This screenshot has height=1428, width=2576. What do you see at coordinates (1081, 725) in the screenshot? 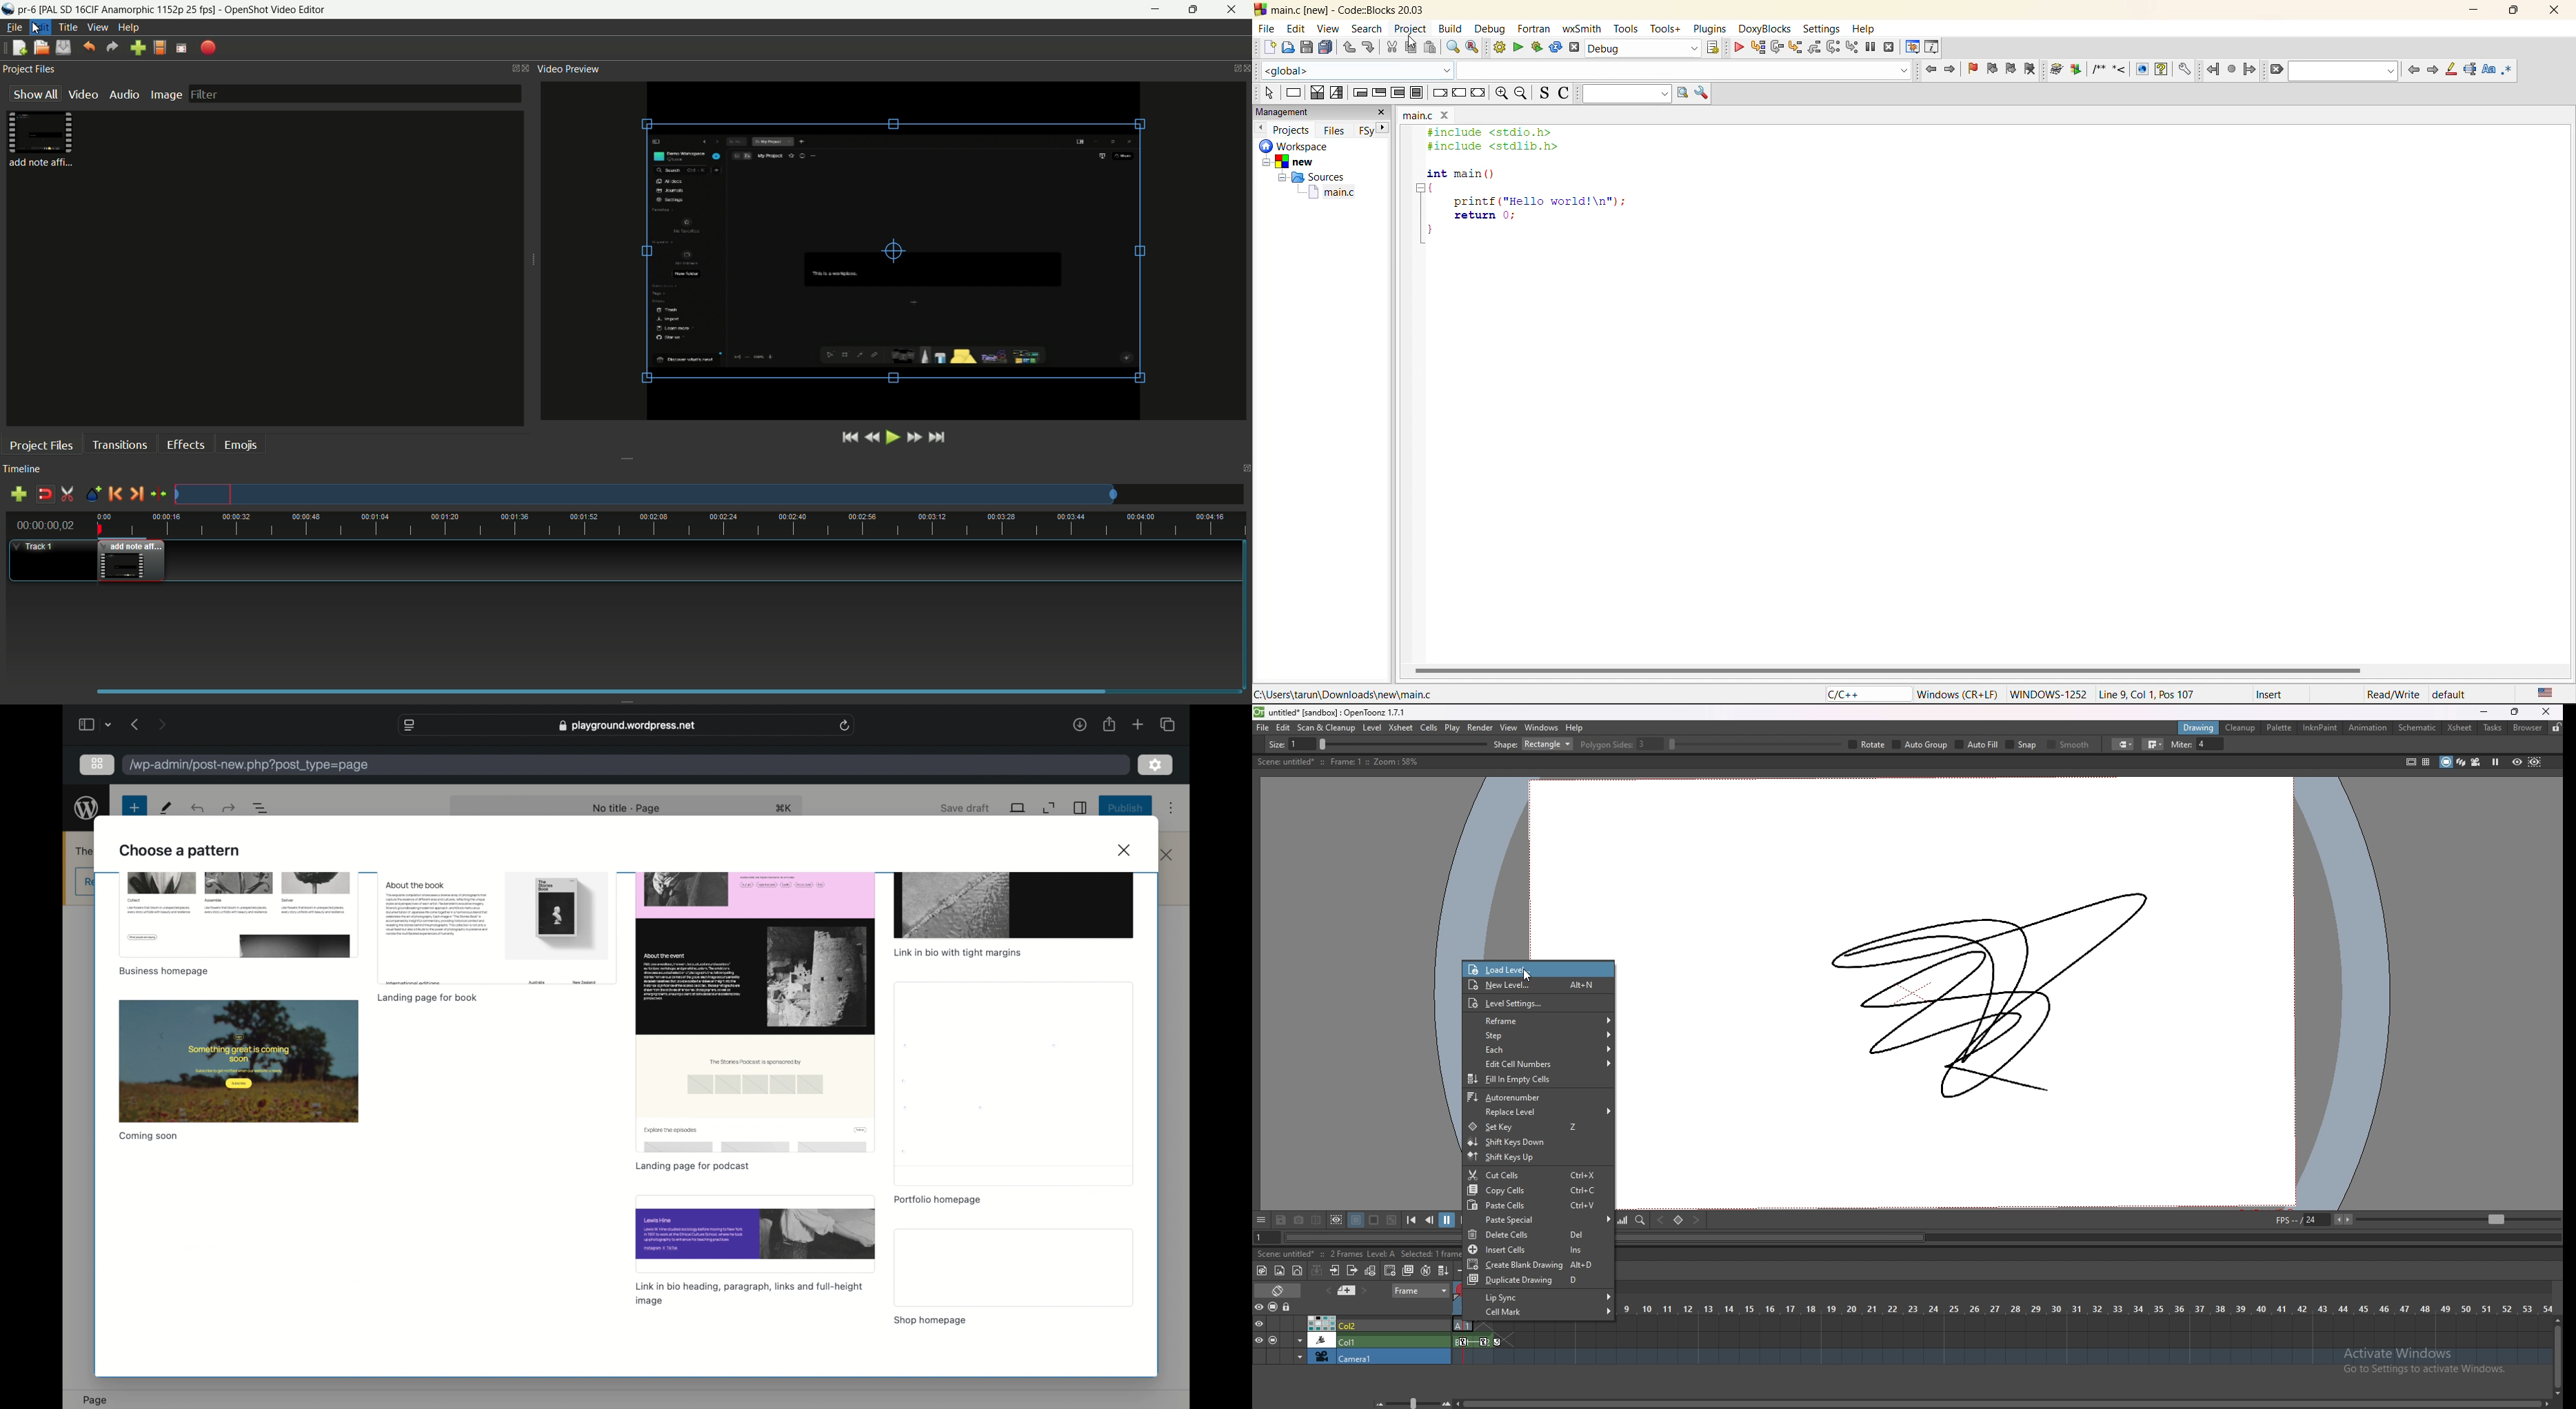
I see `downloads` at bounding box center [1081, 725].